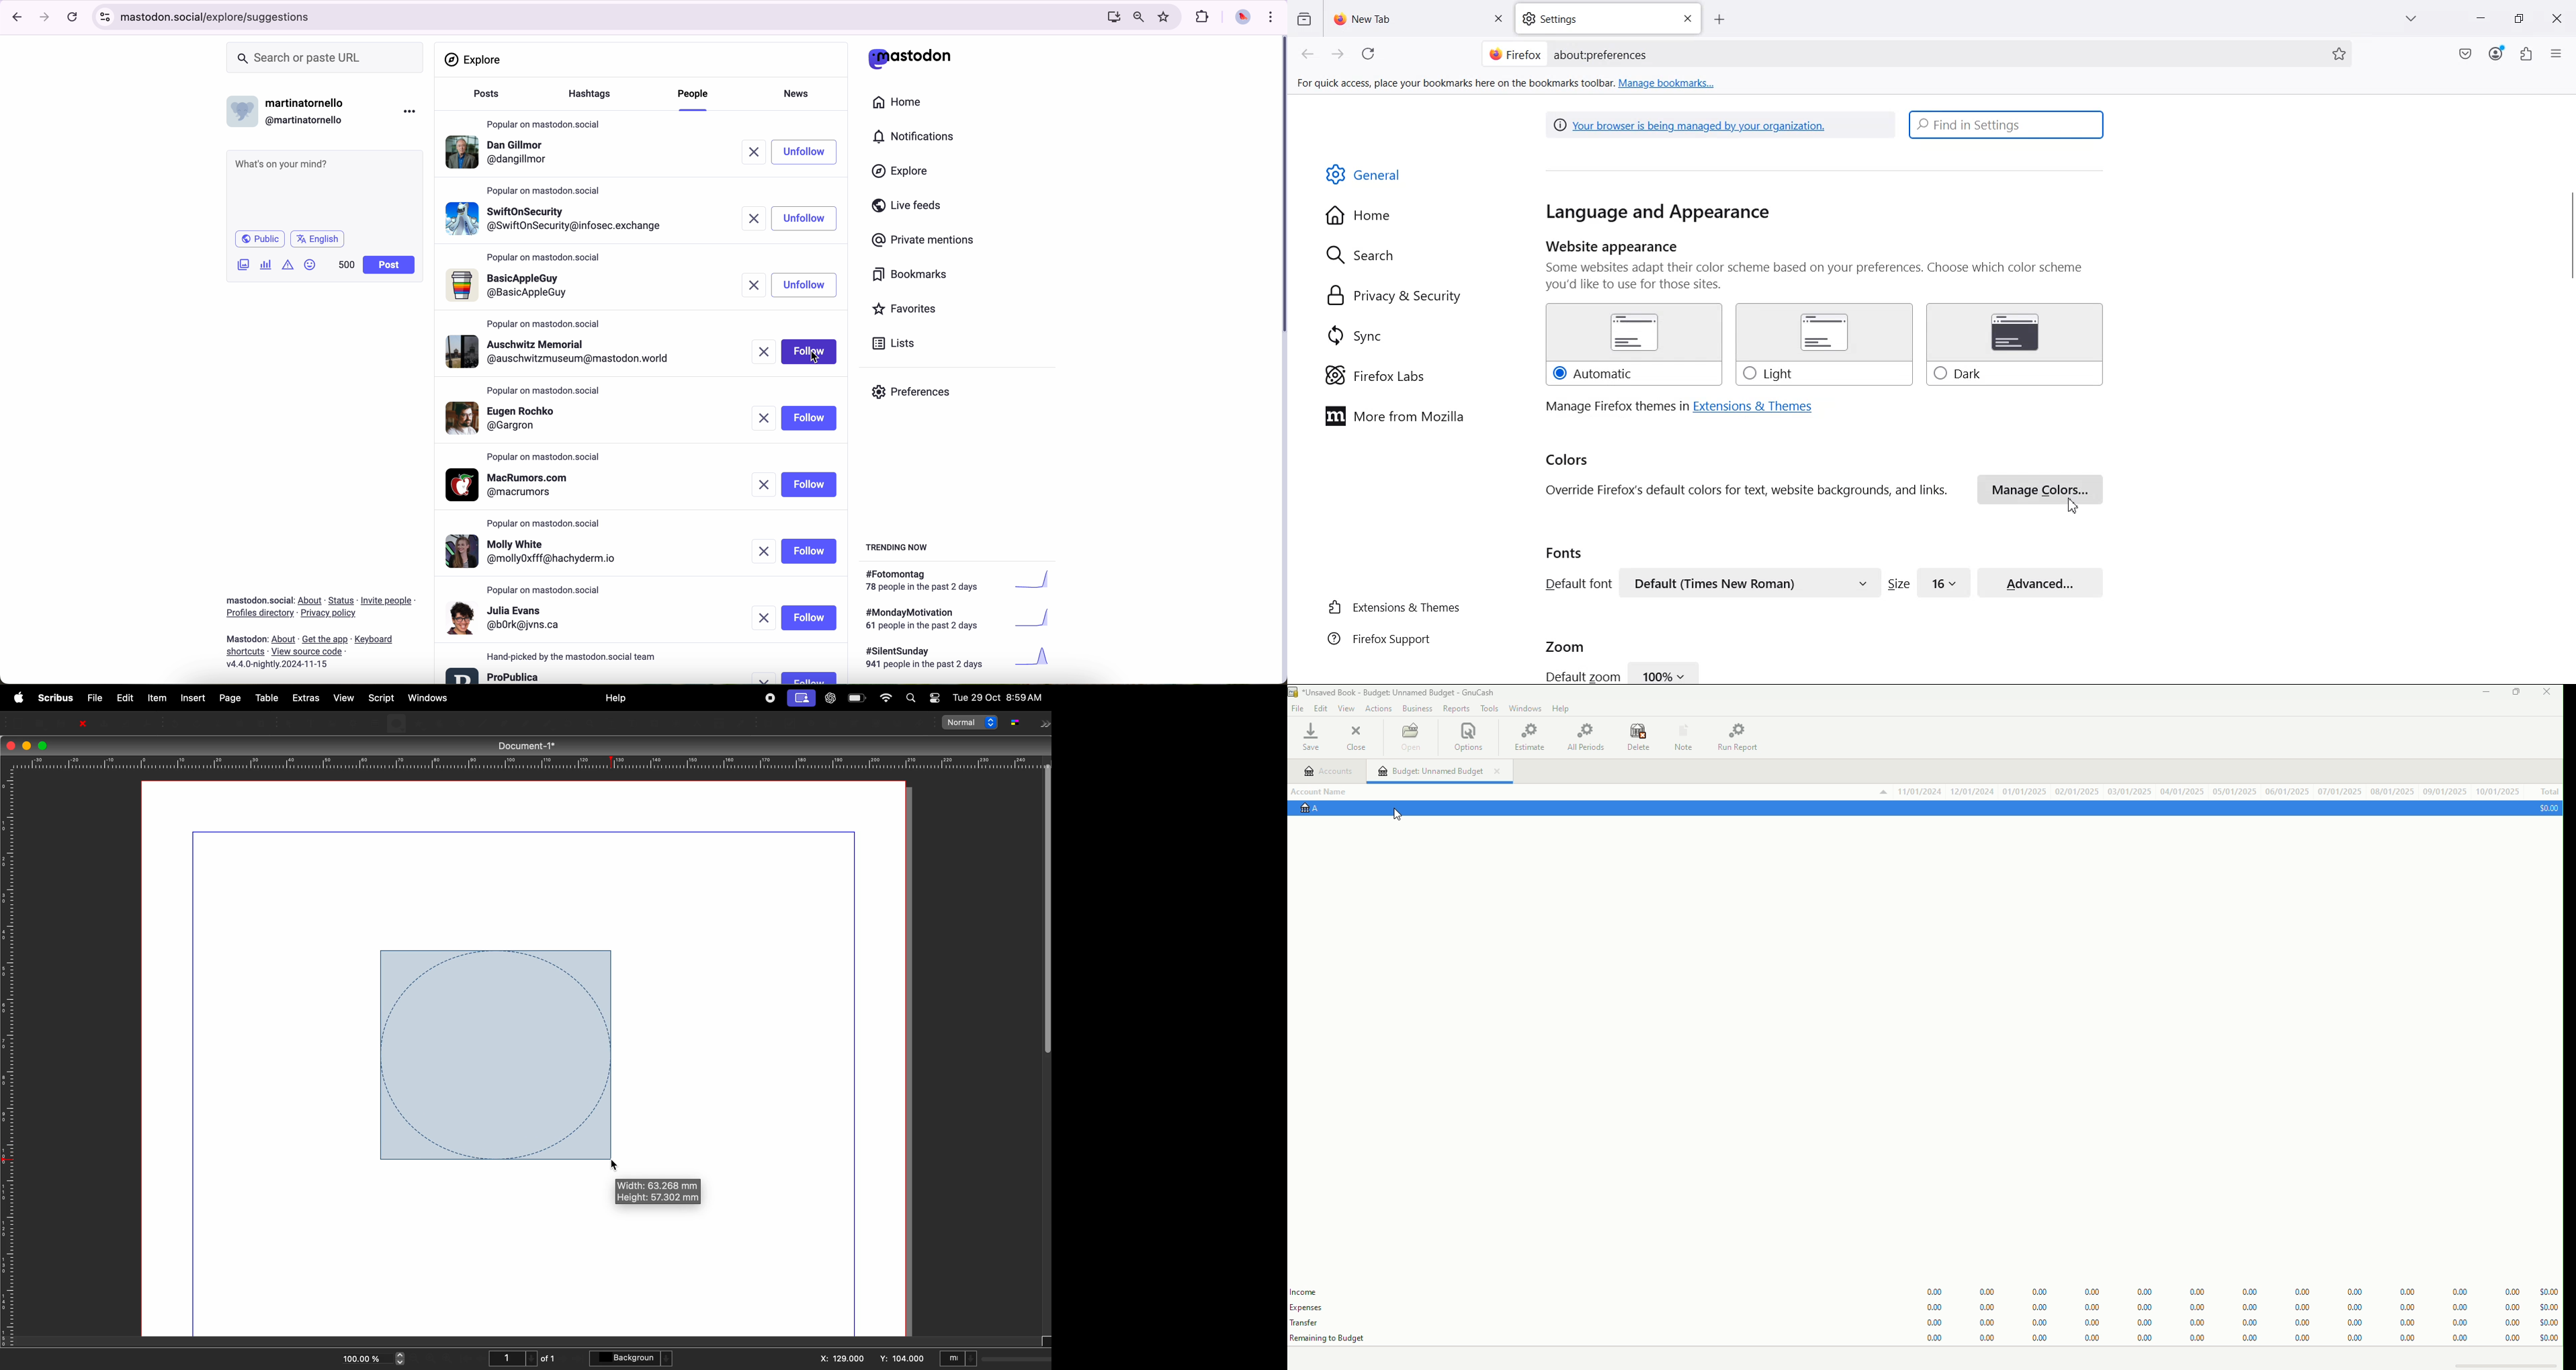 The height and width of the screenshot is (1372, 2576). I want to click on table, so click(266, 696).